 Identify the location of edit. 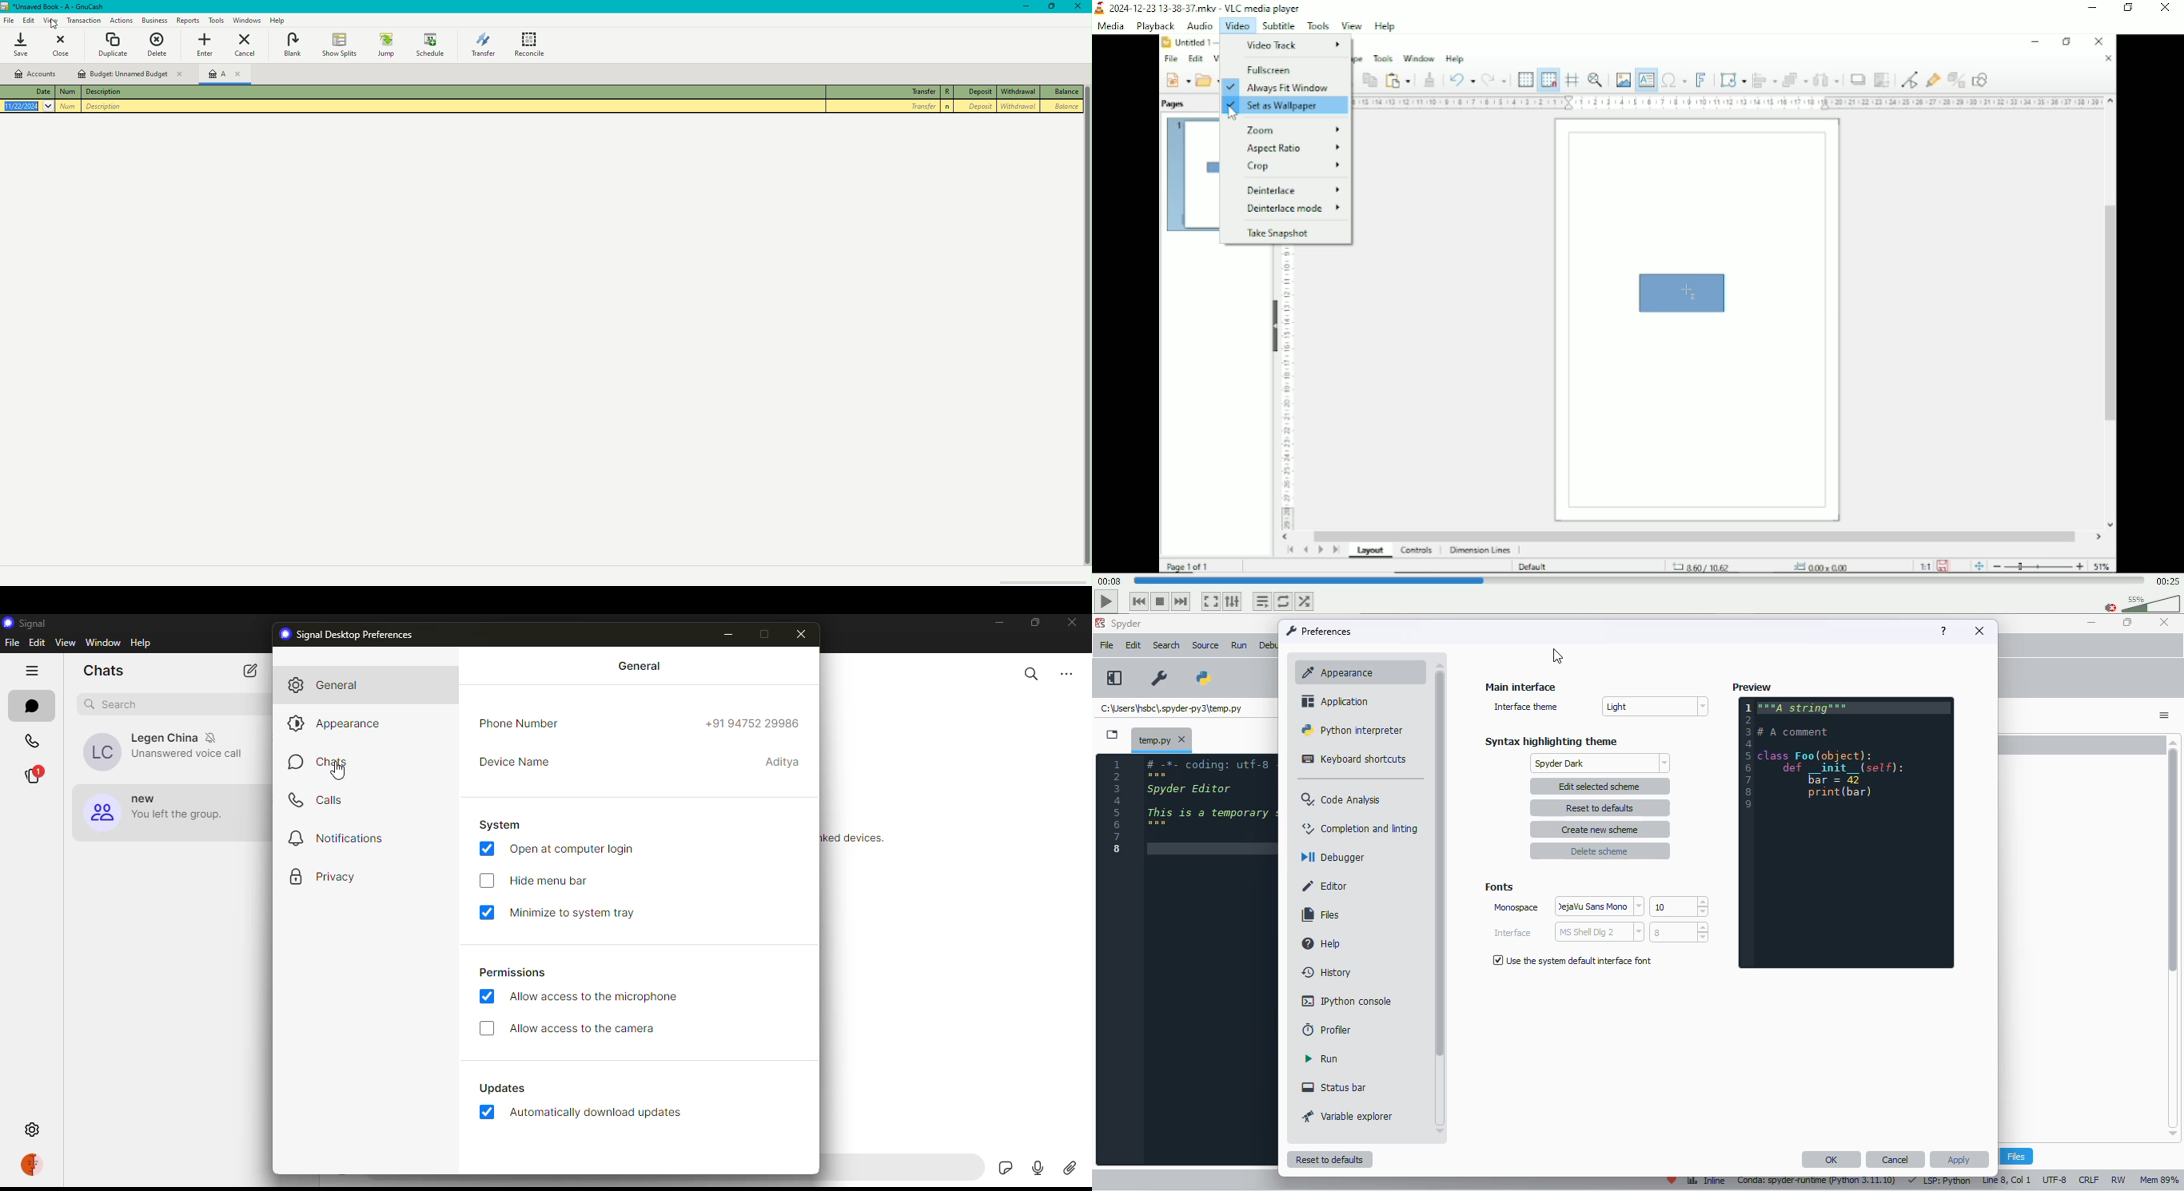
(1134, 645).